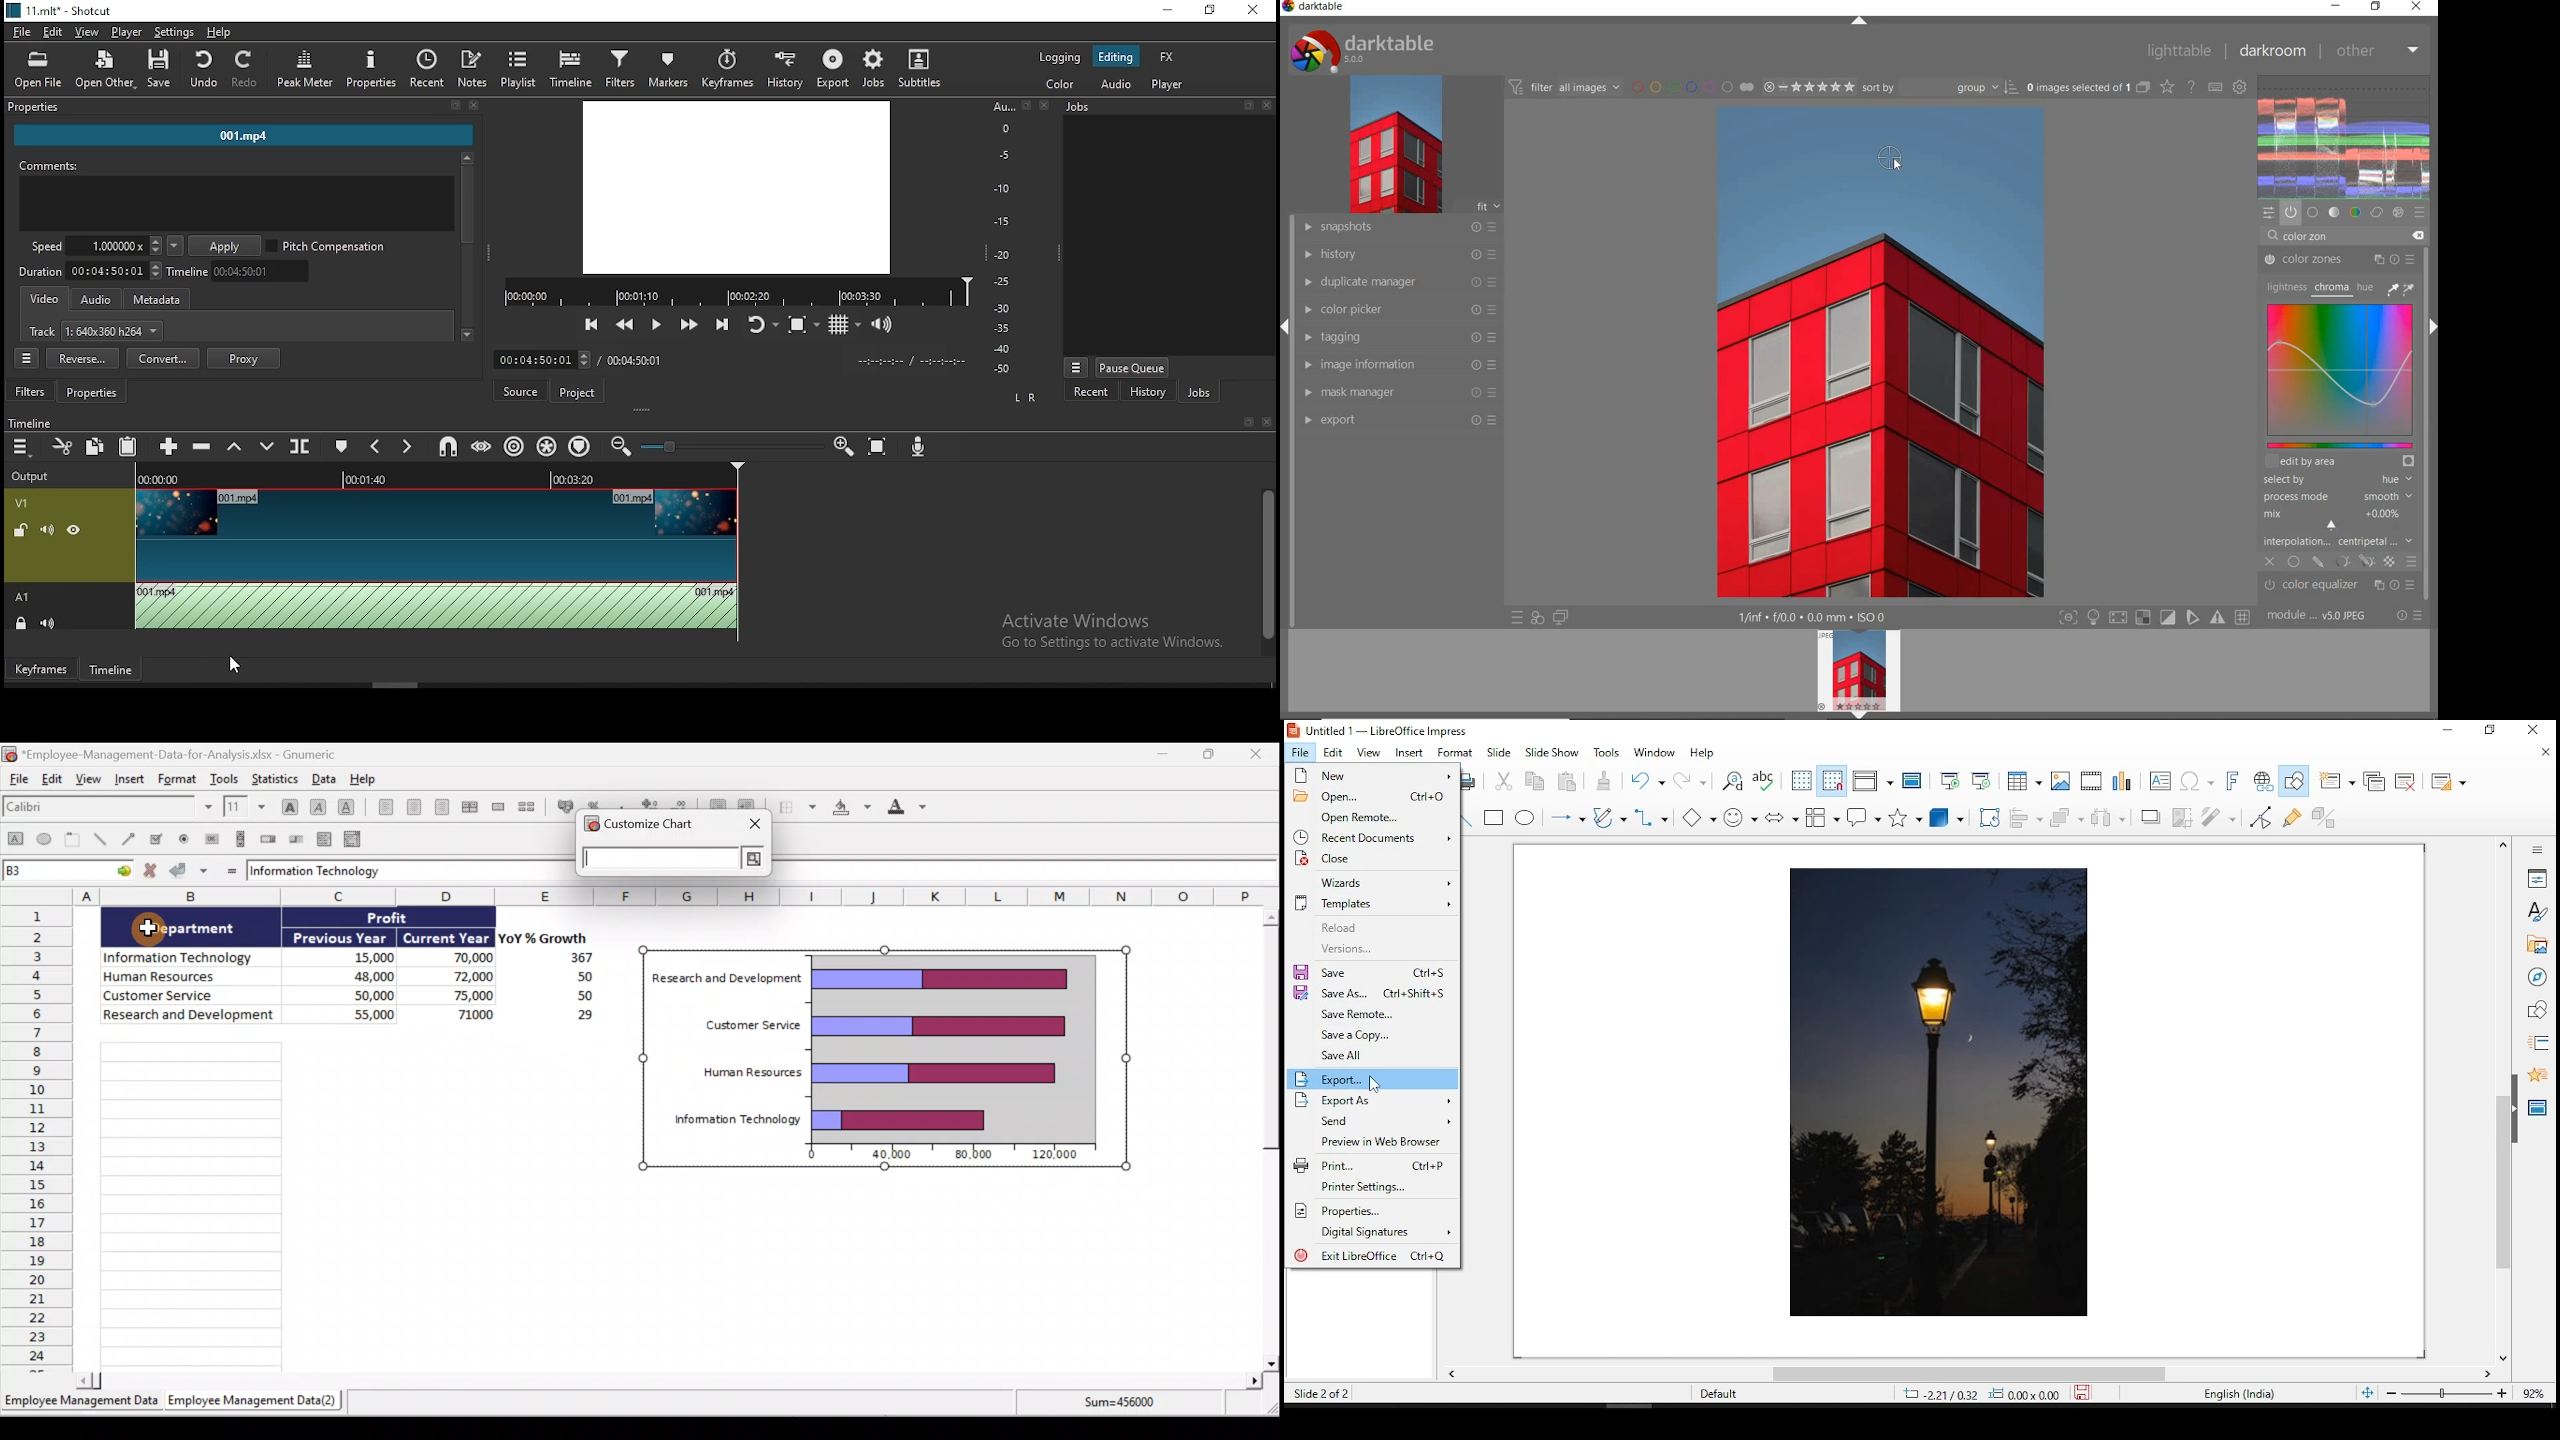 Image resolution: width=2576 pixels, height=1456 pixels. What do you see at coordinates (21, 31) in the screenshot?
I see `file` at bounding box center [21, 31].